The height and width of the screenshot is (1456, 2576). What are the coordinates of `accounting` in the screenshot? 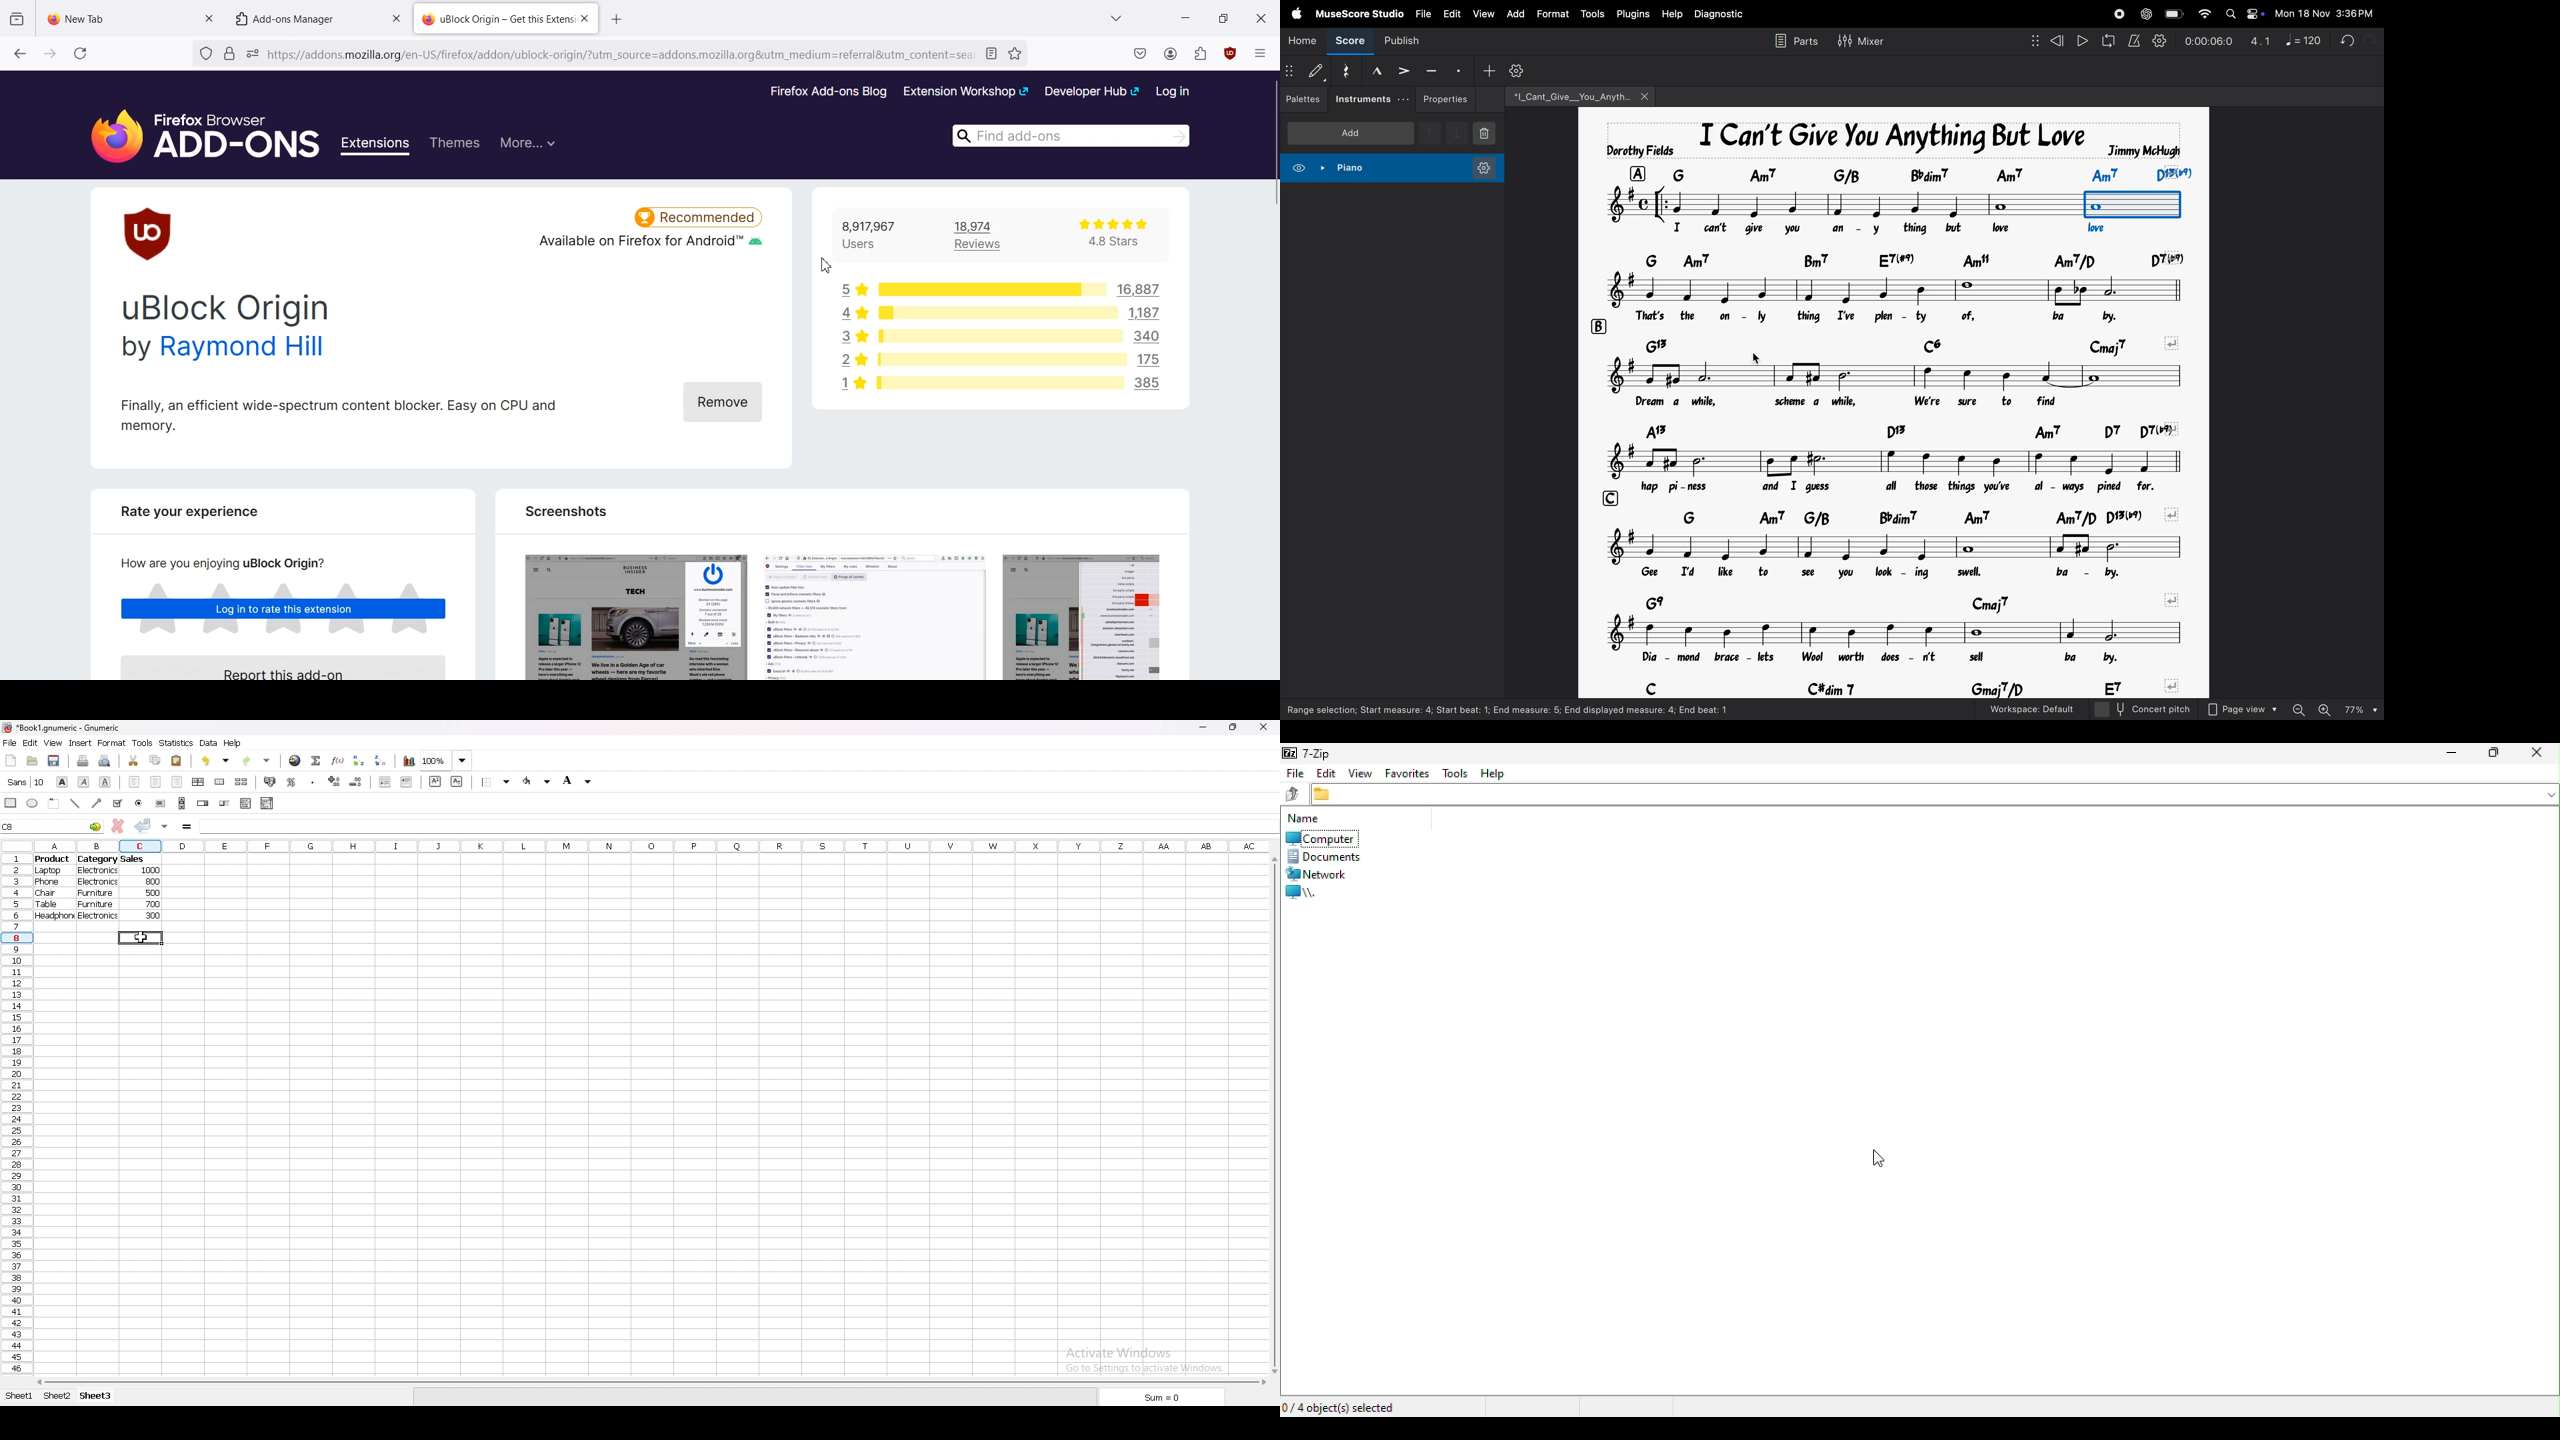 It's located at (271, 781).